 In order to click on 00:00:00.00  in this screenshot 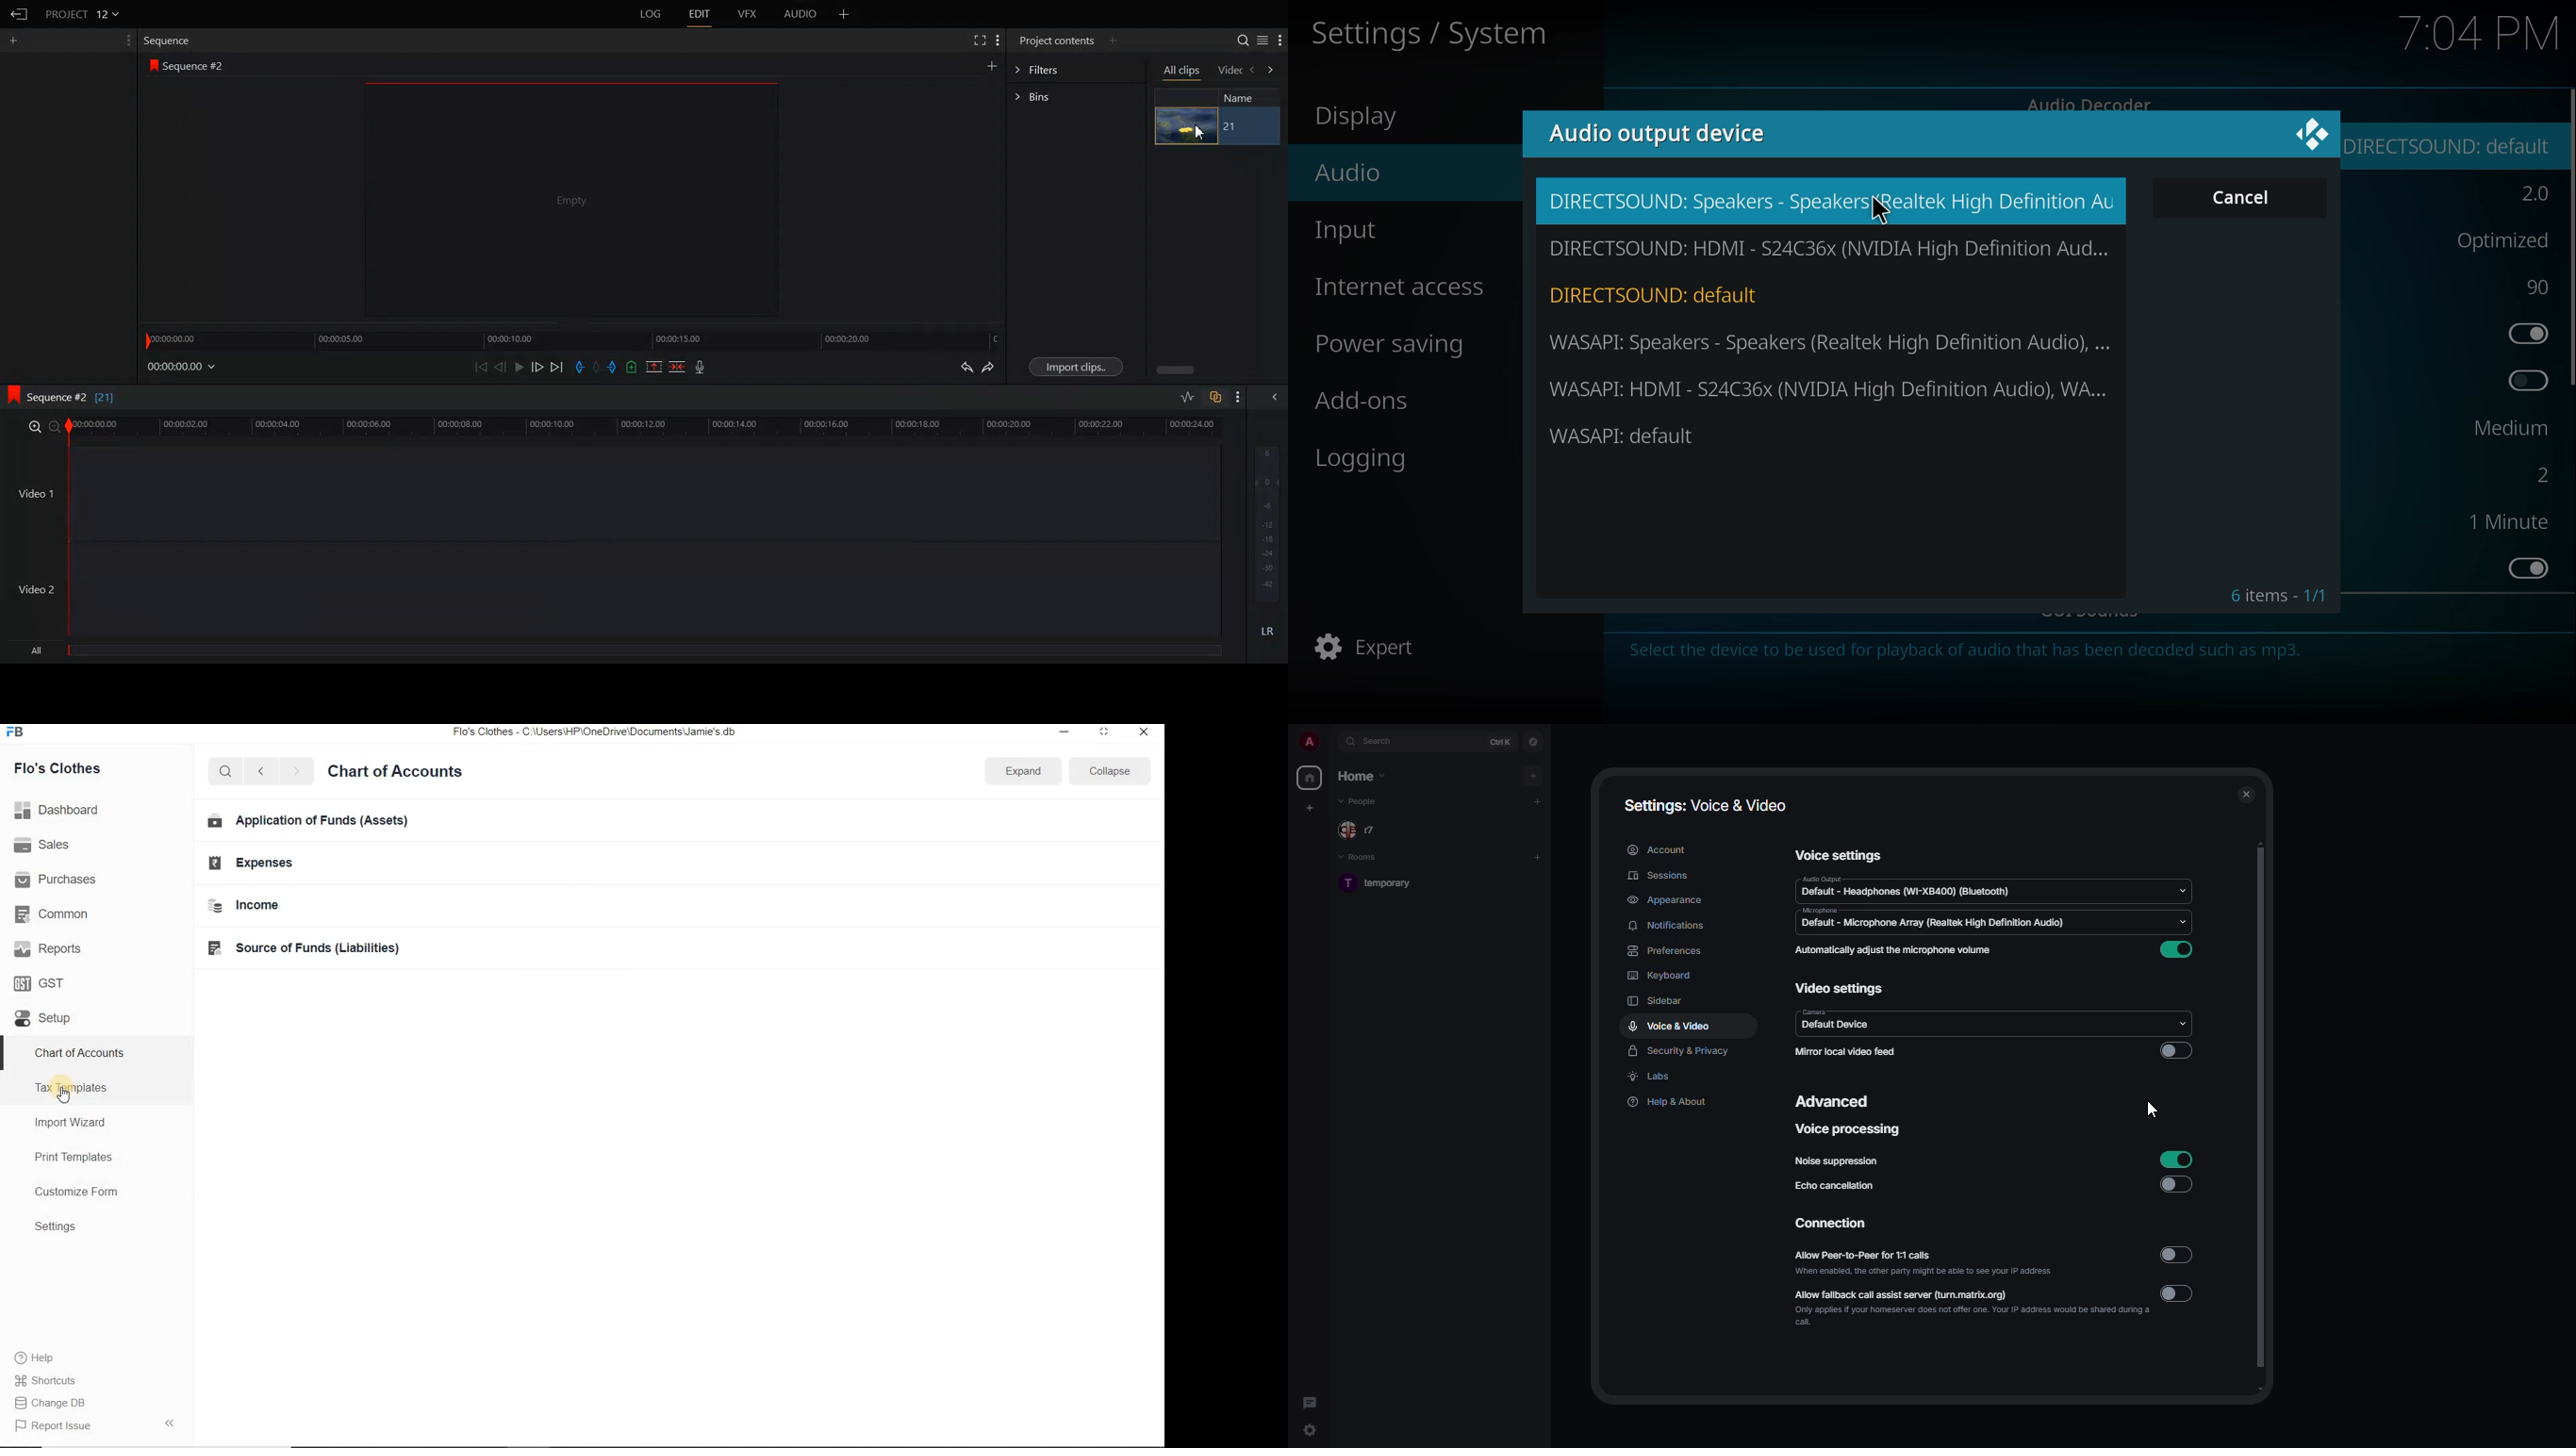, I will do `click(183, 366)`.